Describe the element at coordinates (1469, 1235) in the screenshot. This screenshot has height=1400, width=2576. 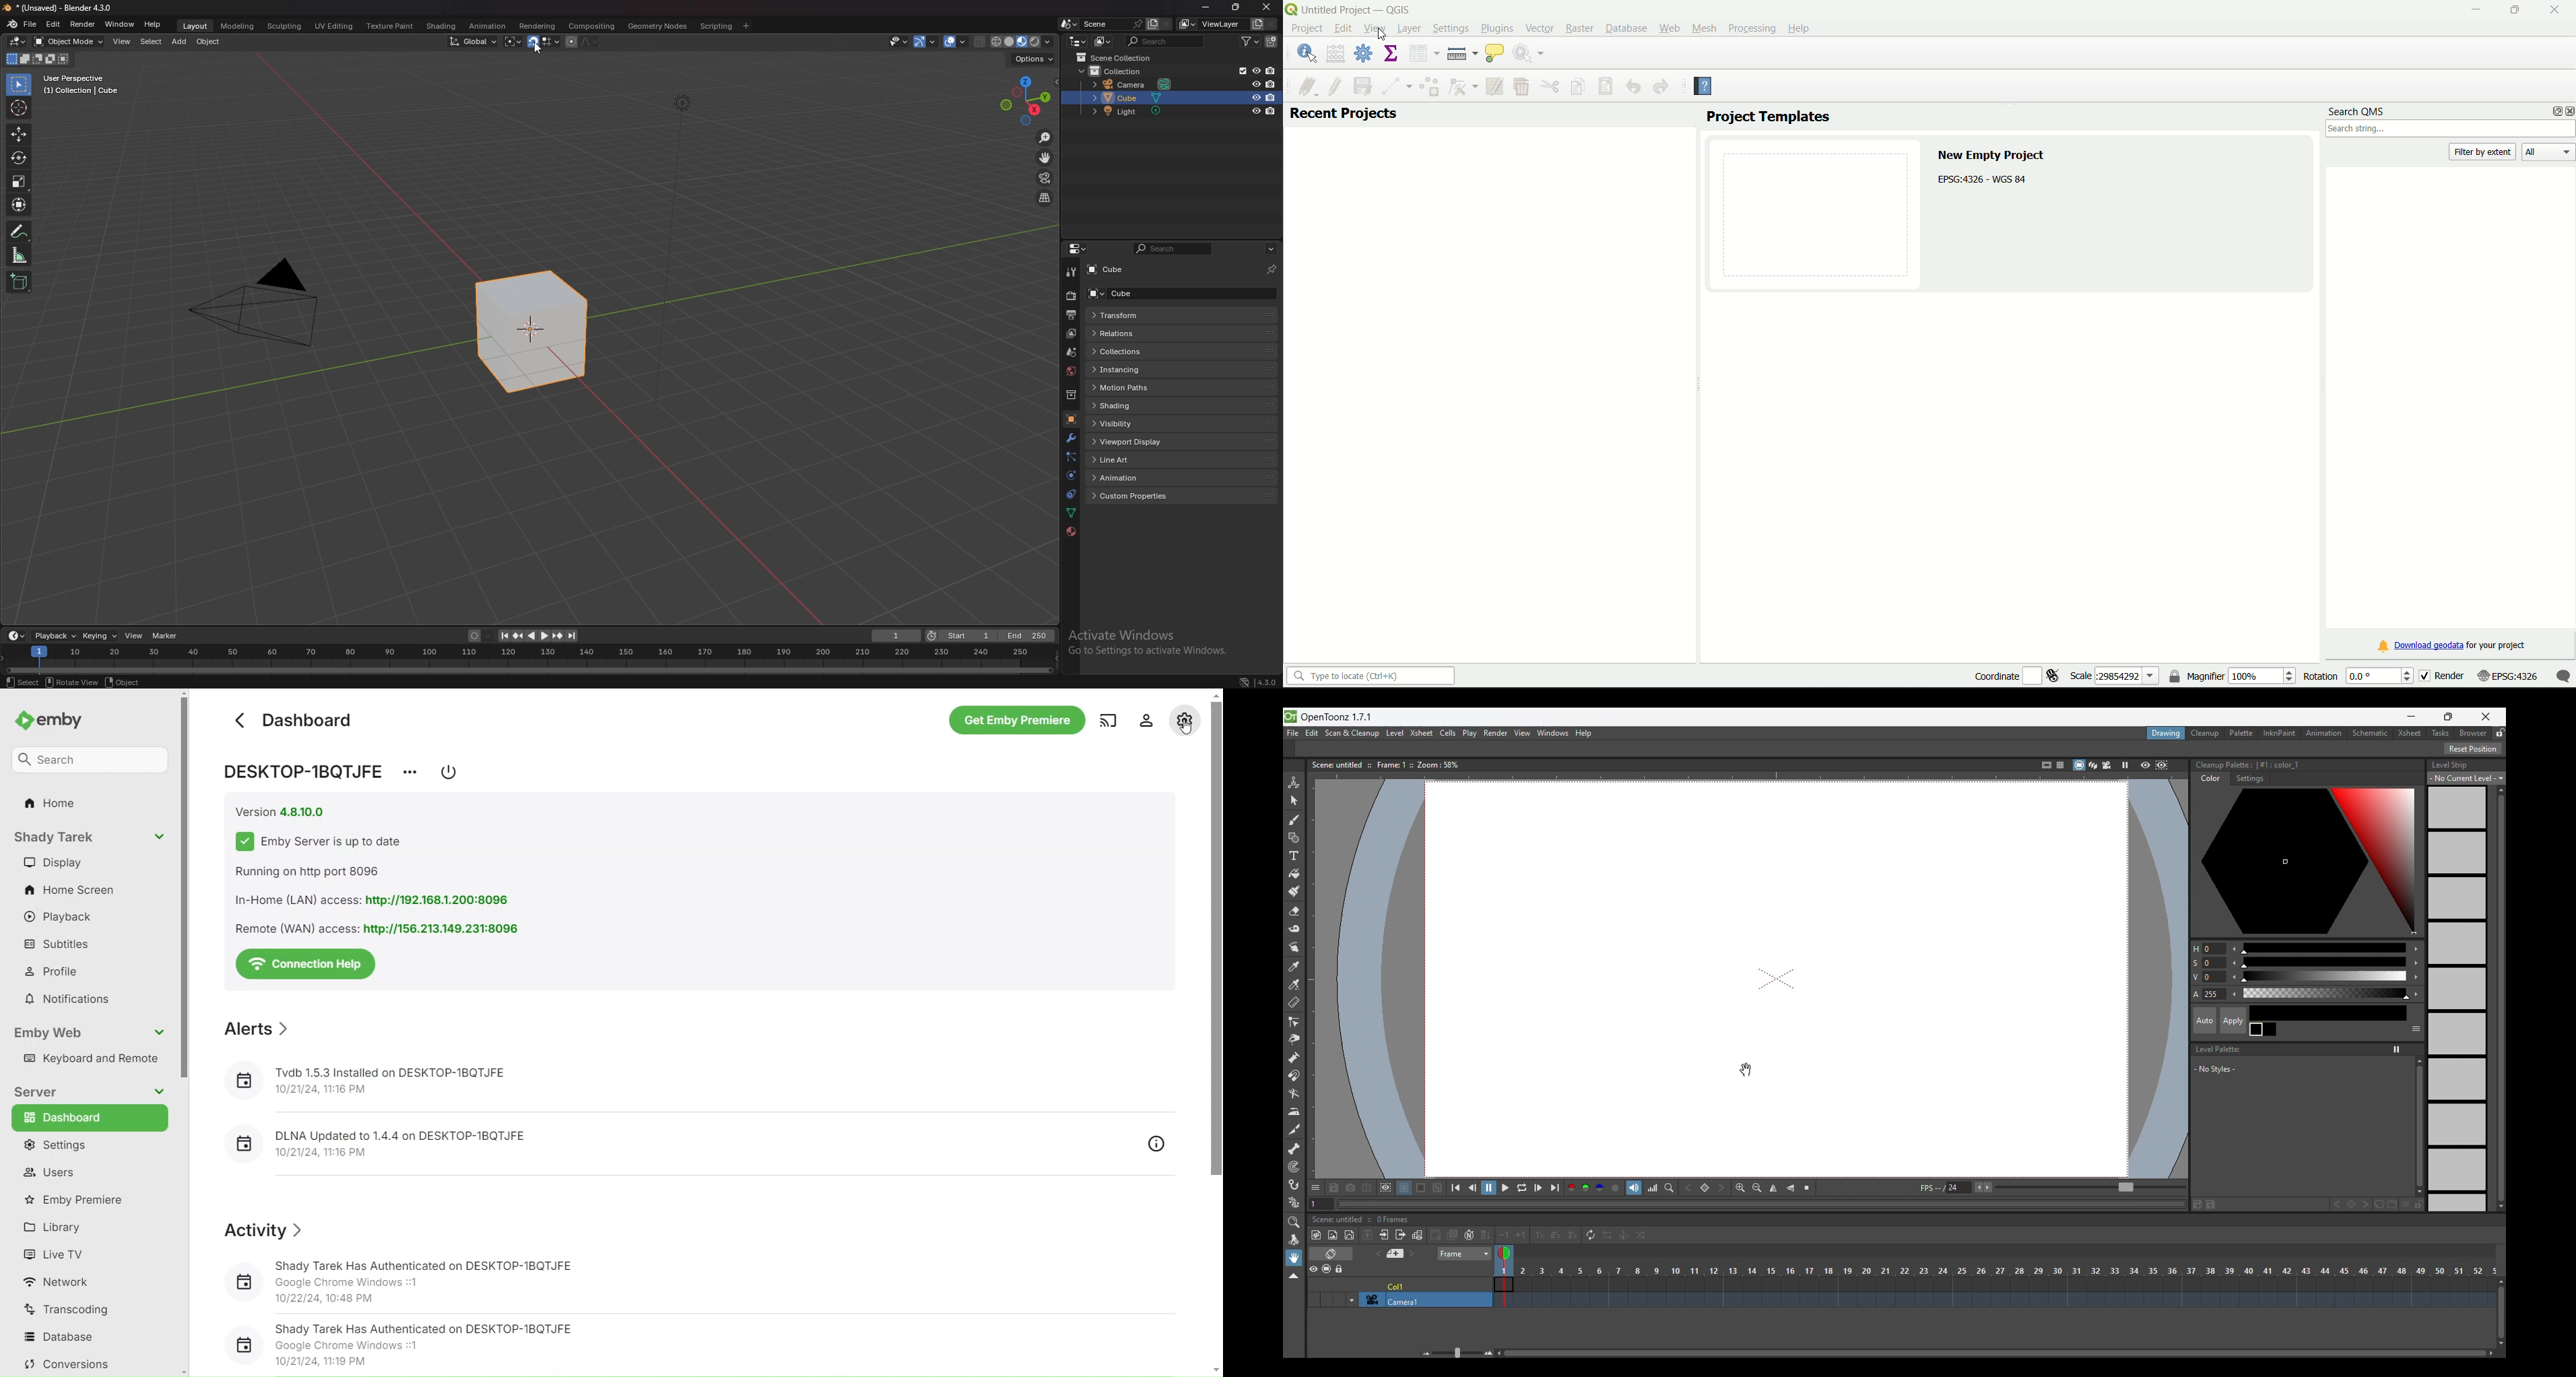
I see `Auto input cell number` at that location.